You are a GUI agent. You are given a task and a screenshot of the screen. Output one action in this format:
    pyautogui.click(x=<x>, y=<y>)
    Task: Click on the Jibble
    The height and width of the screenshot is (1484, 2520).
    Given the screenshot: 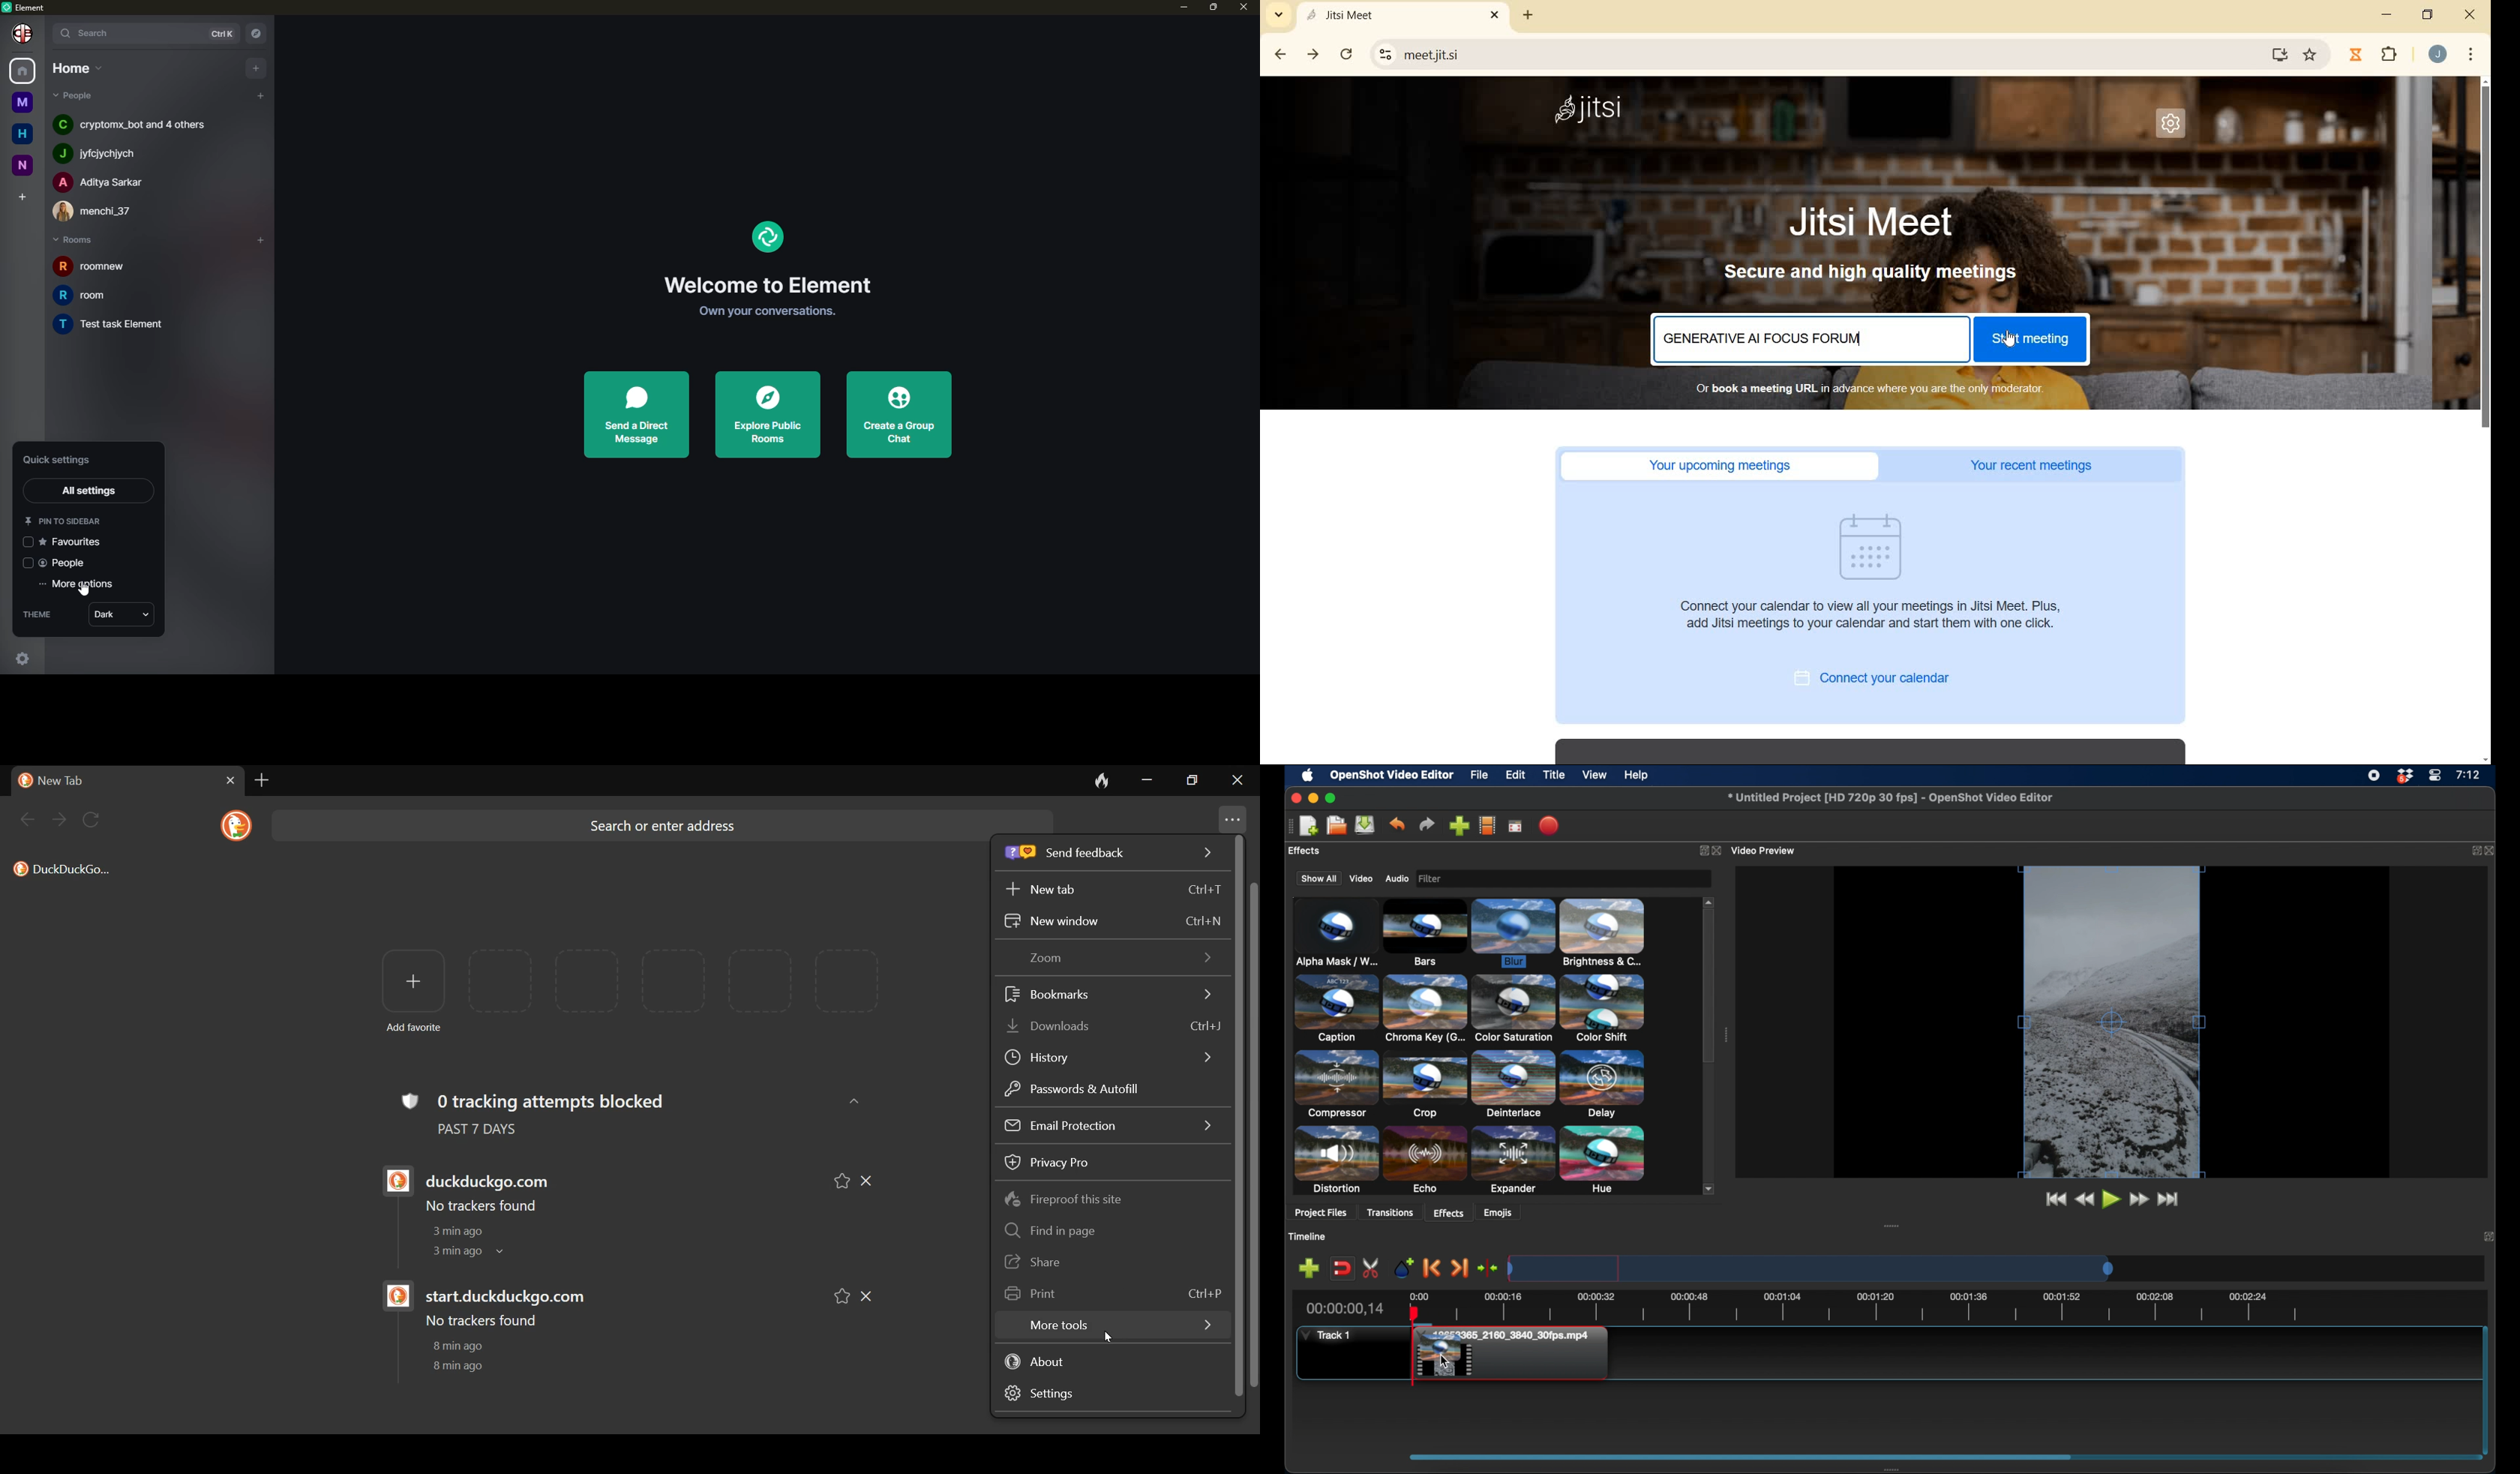 What is the action you would take?
    pyautogui.click(x=2358, y=55)
    